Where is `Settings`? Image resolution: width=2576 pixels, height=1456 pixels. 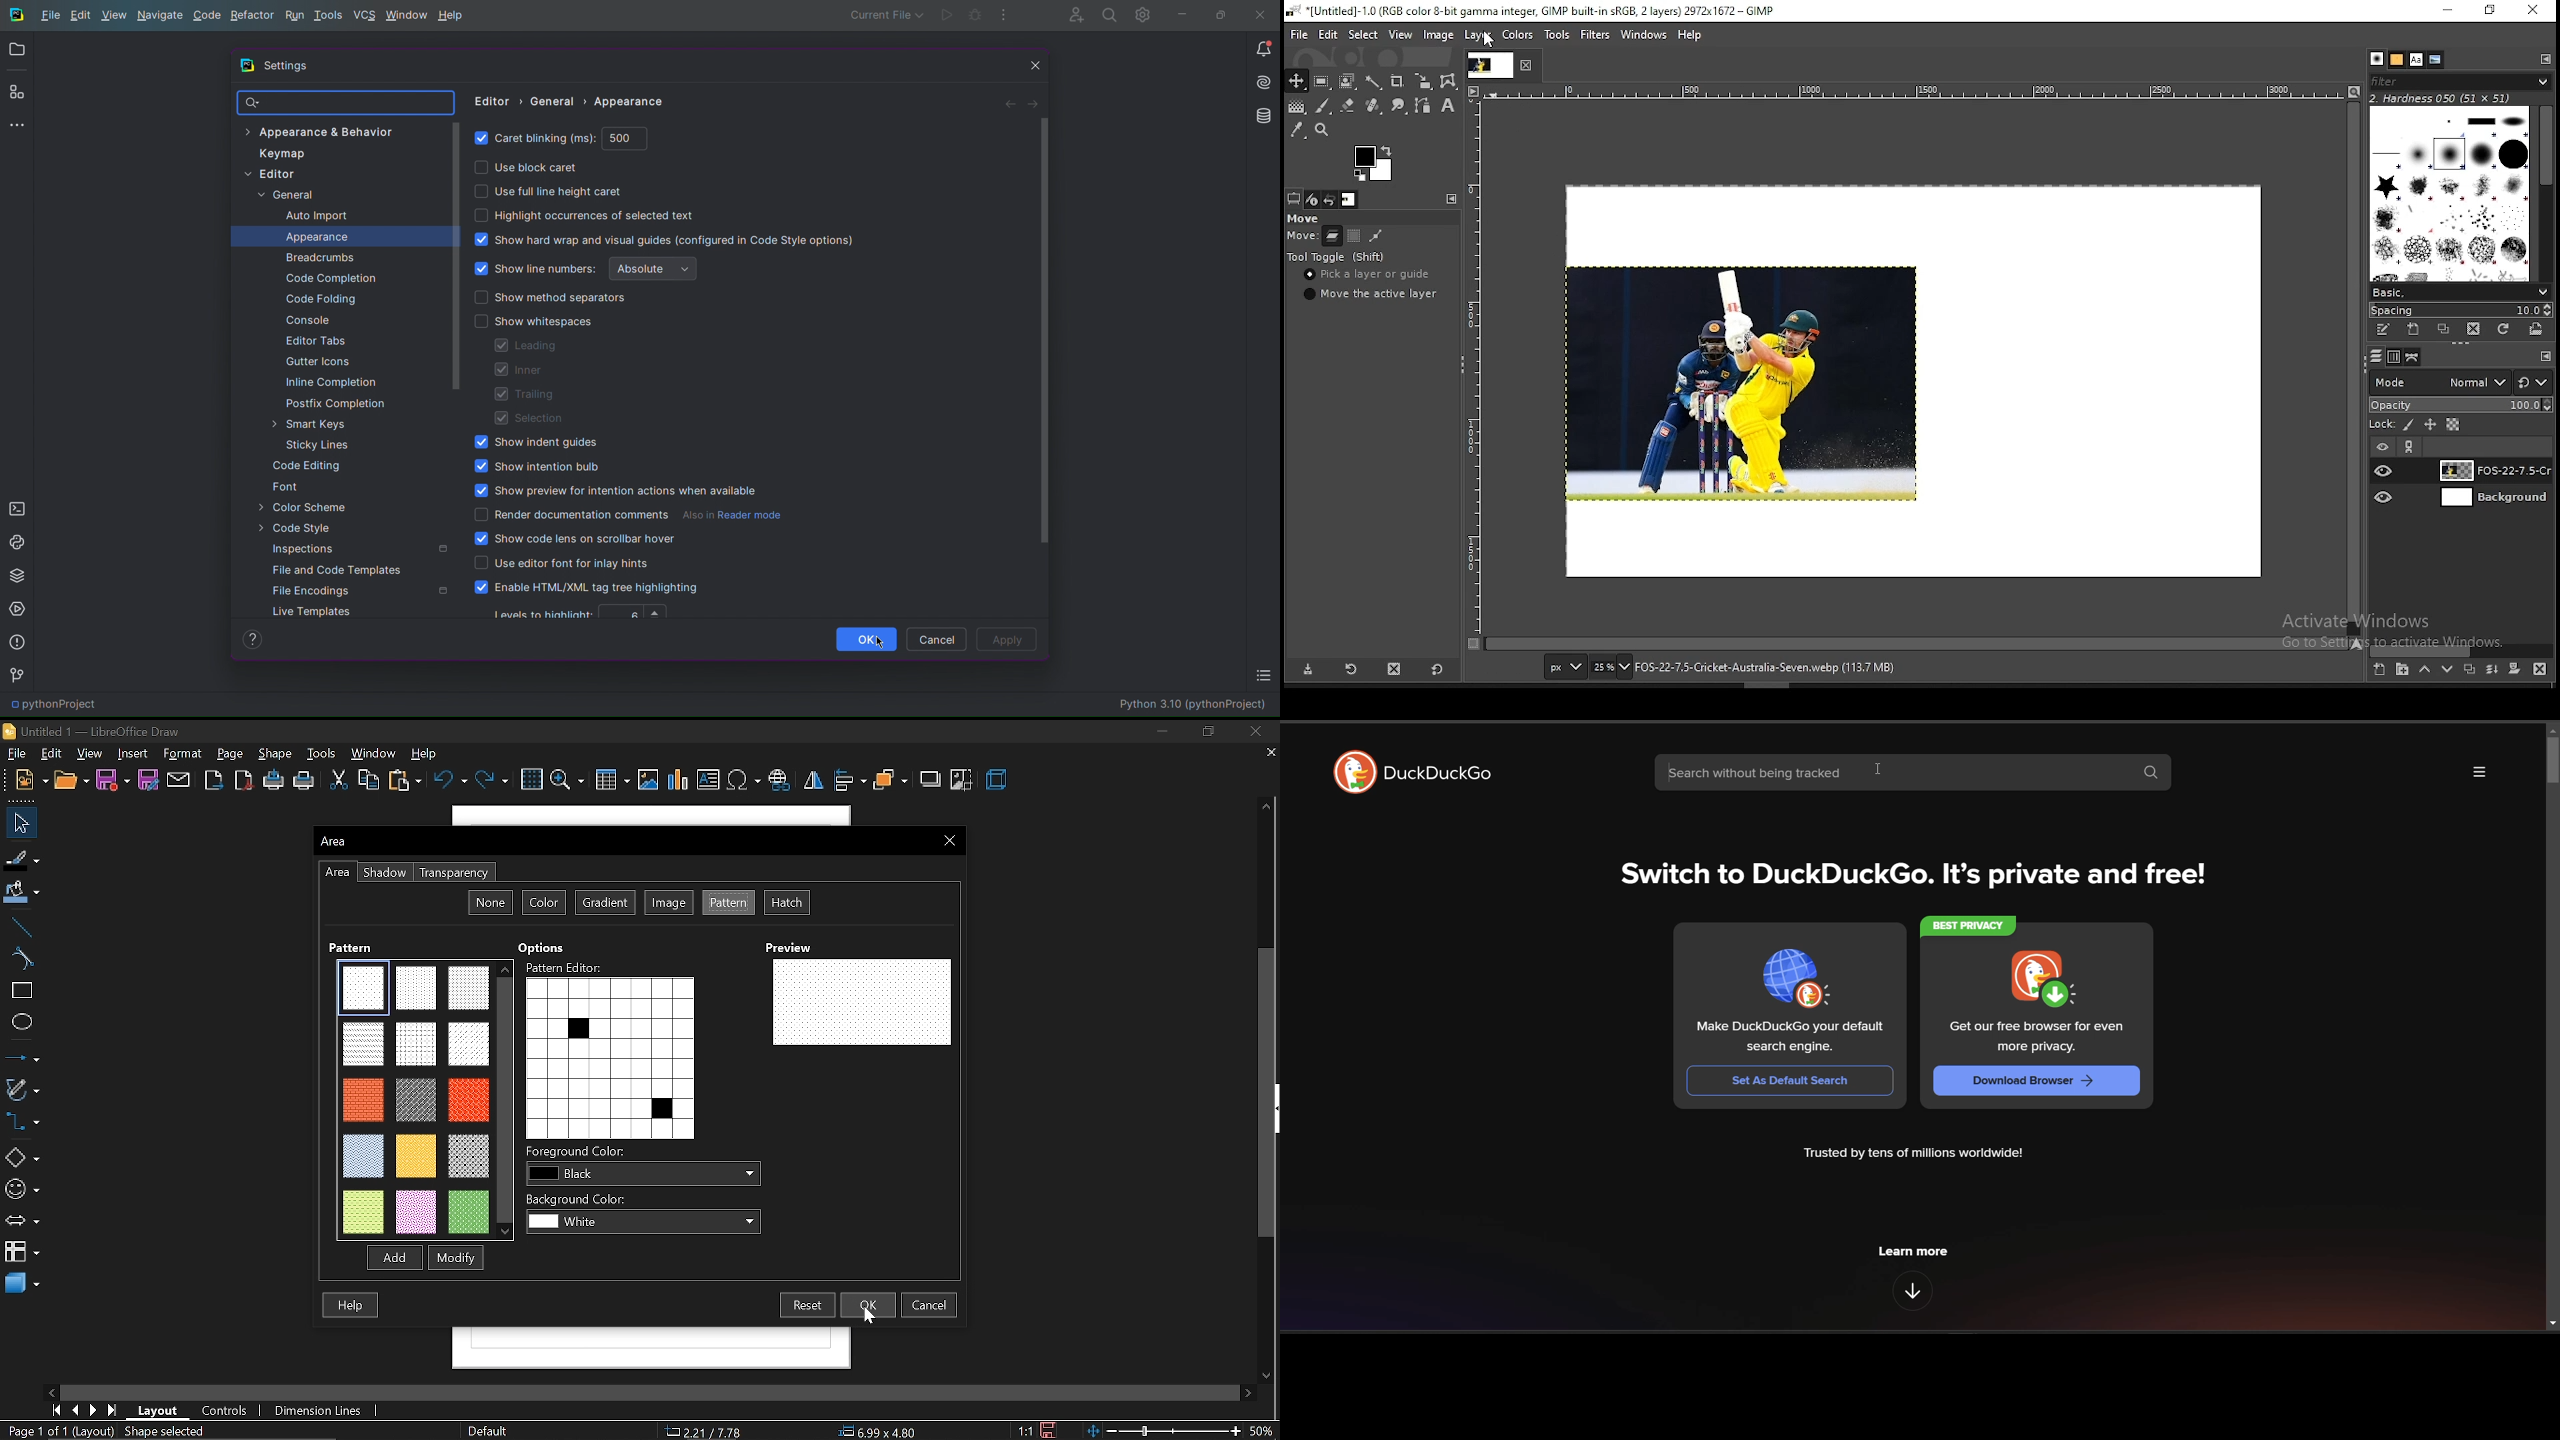
Settings is located at coordinates (1143, 15).